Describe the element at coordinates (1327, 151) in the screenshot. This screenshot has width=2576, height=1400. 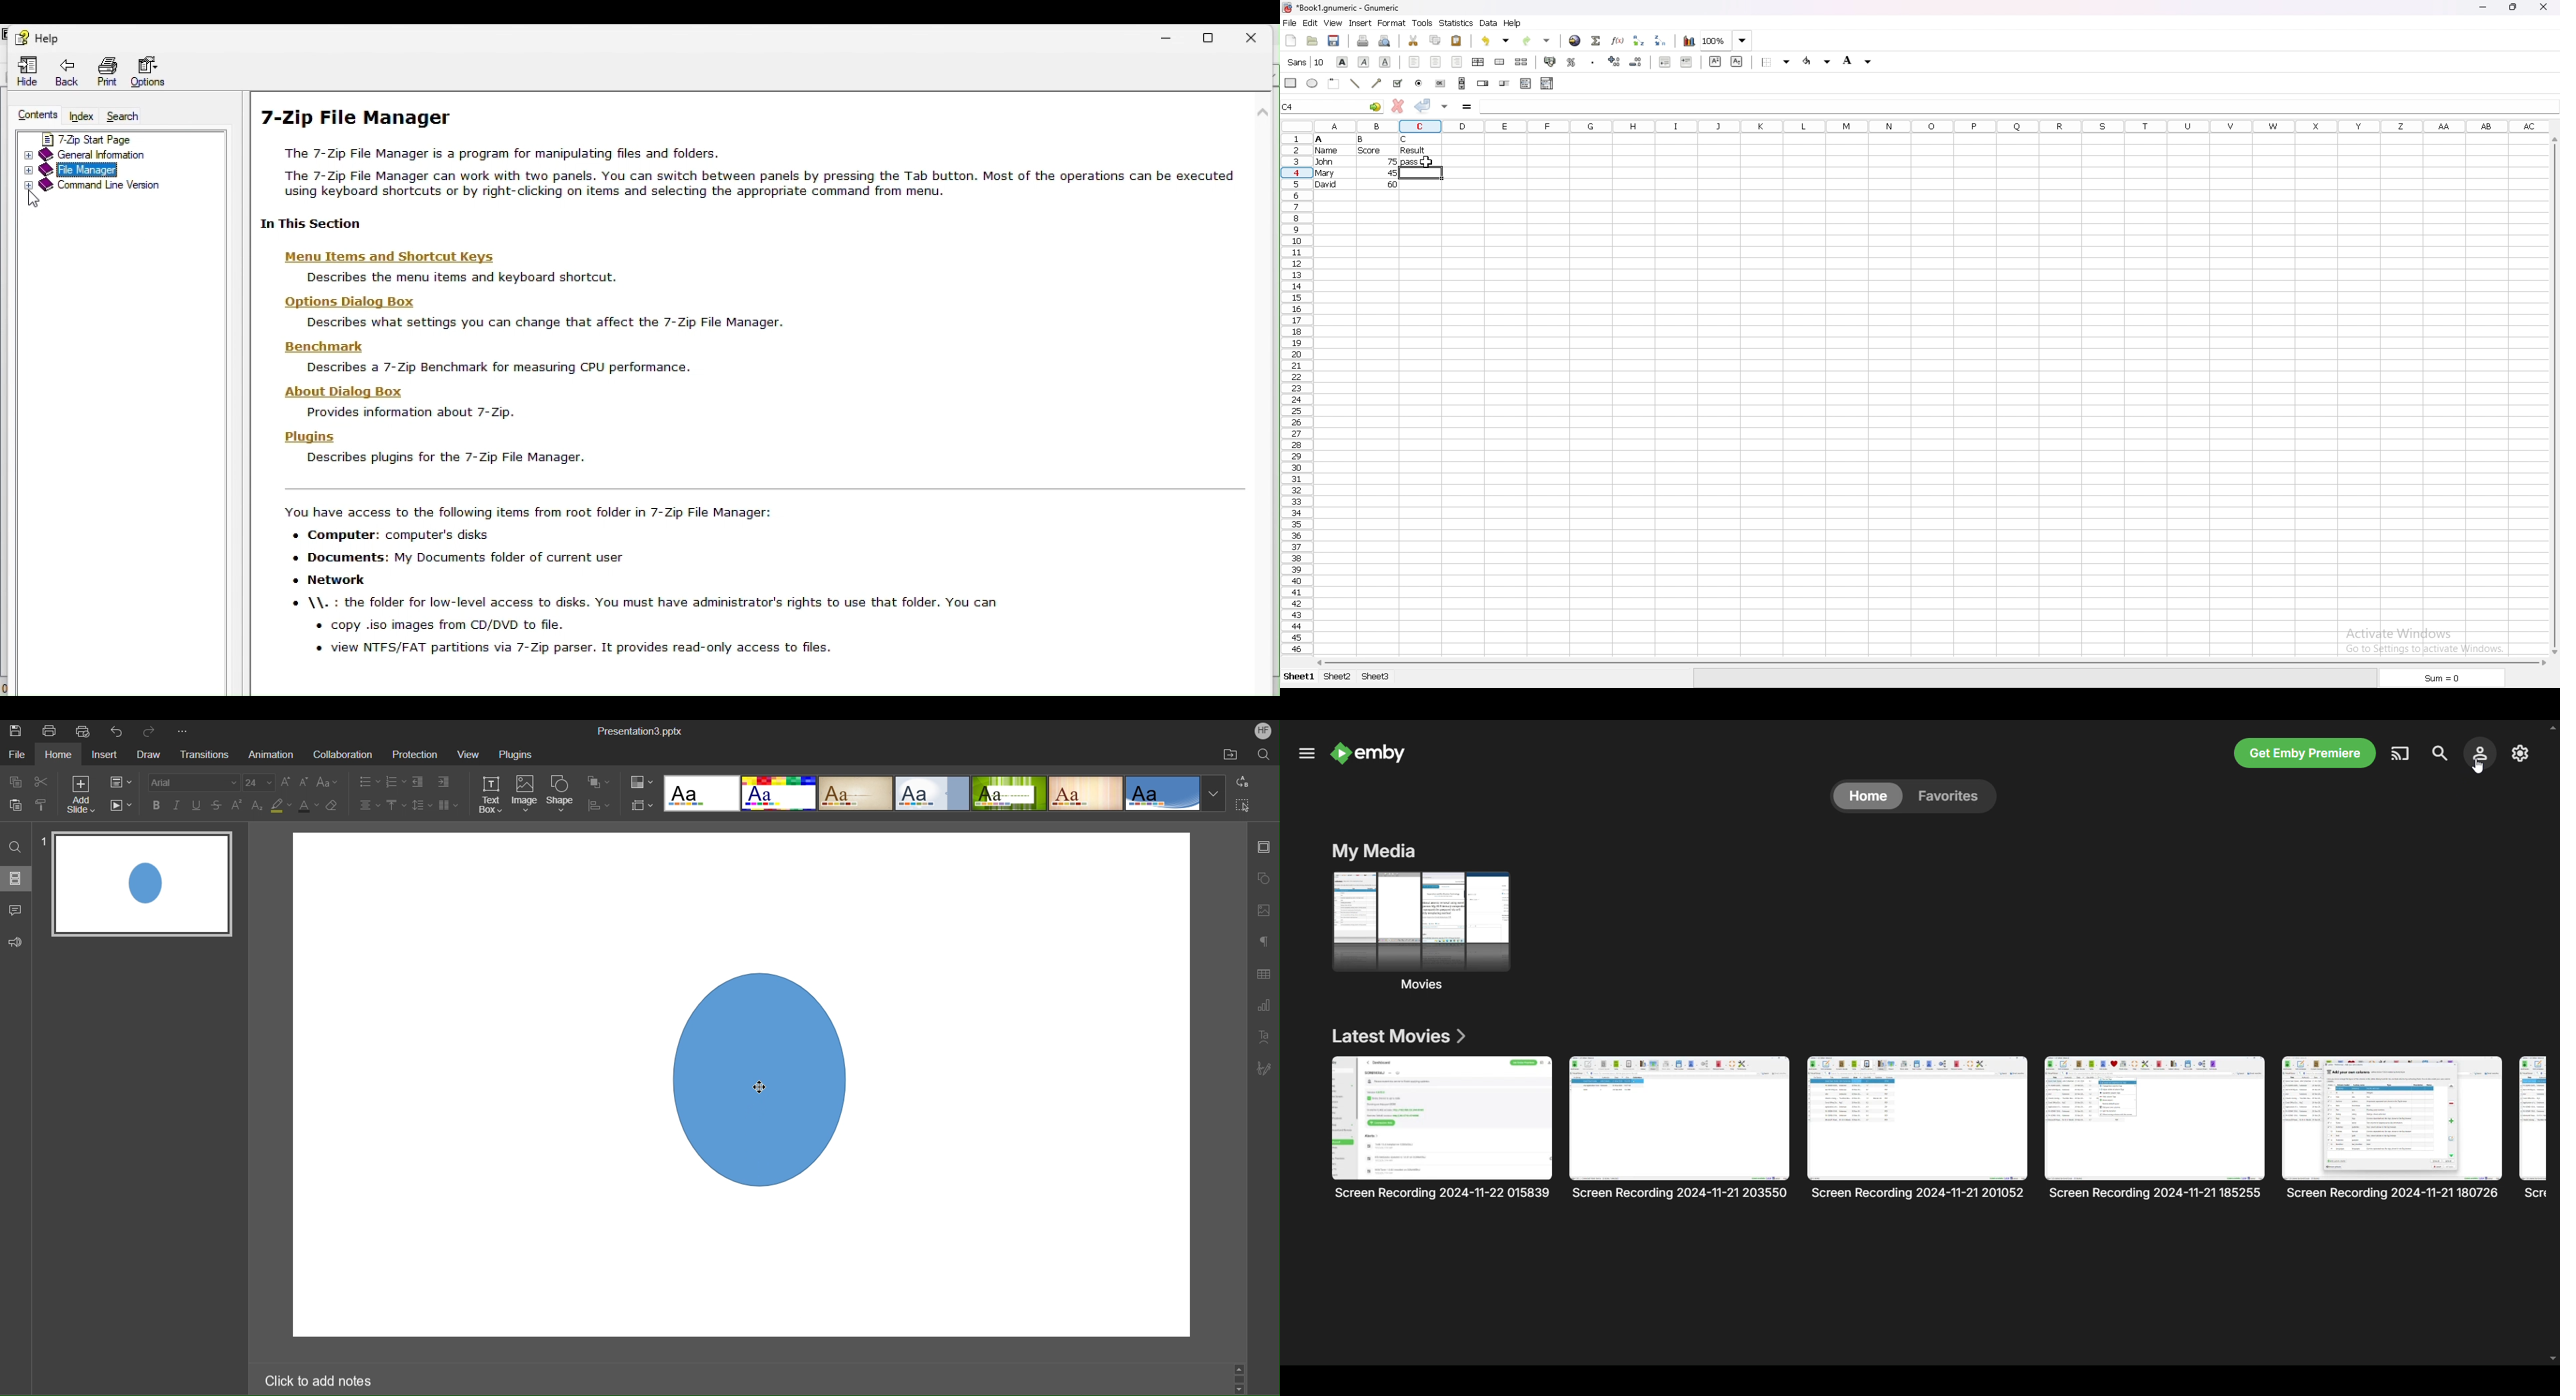
I see `name` at that location.